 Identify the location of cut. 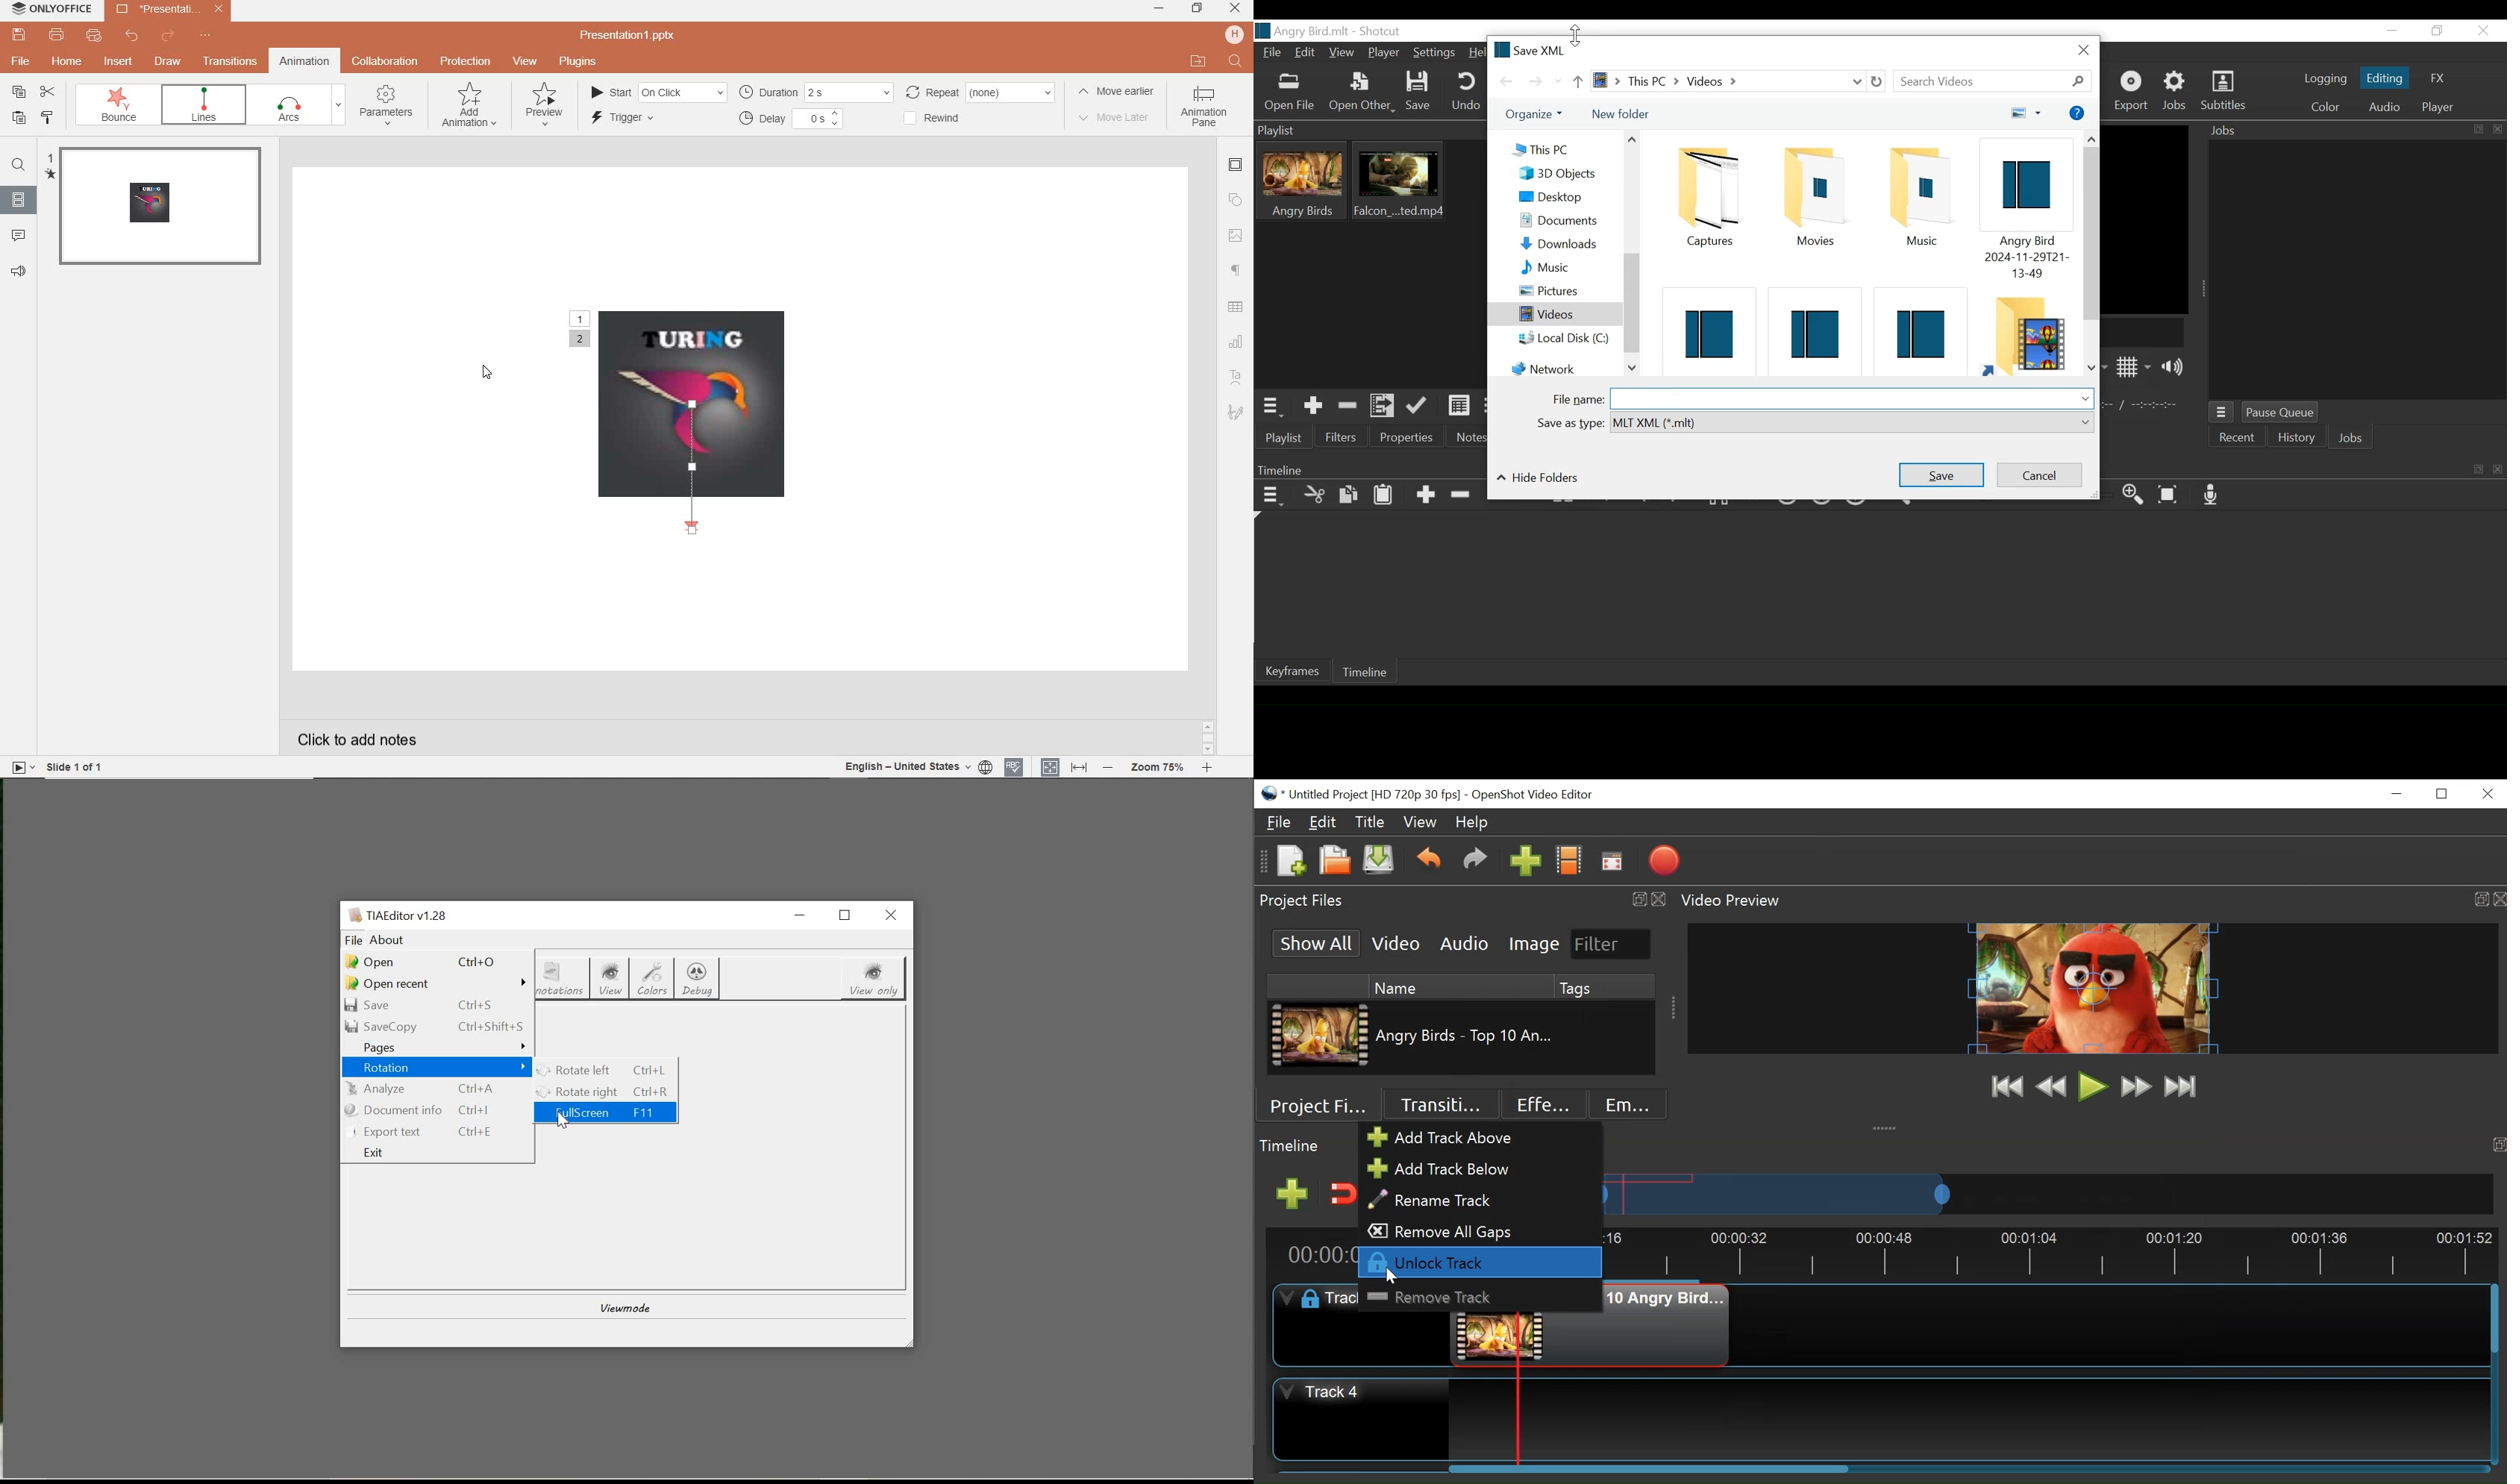
(48, 92).